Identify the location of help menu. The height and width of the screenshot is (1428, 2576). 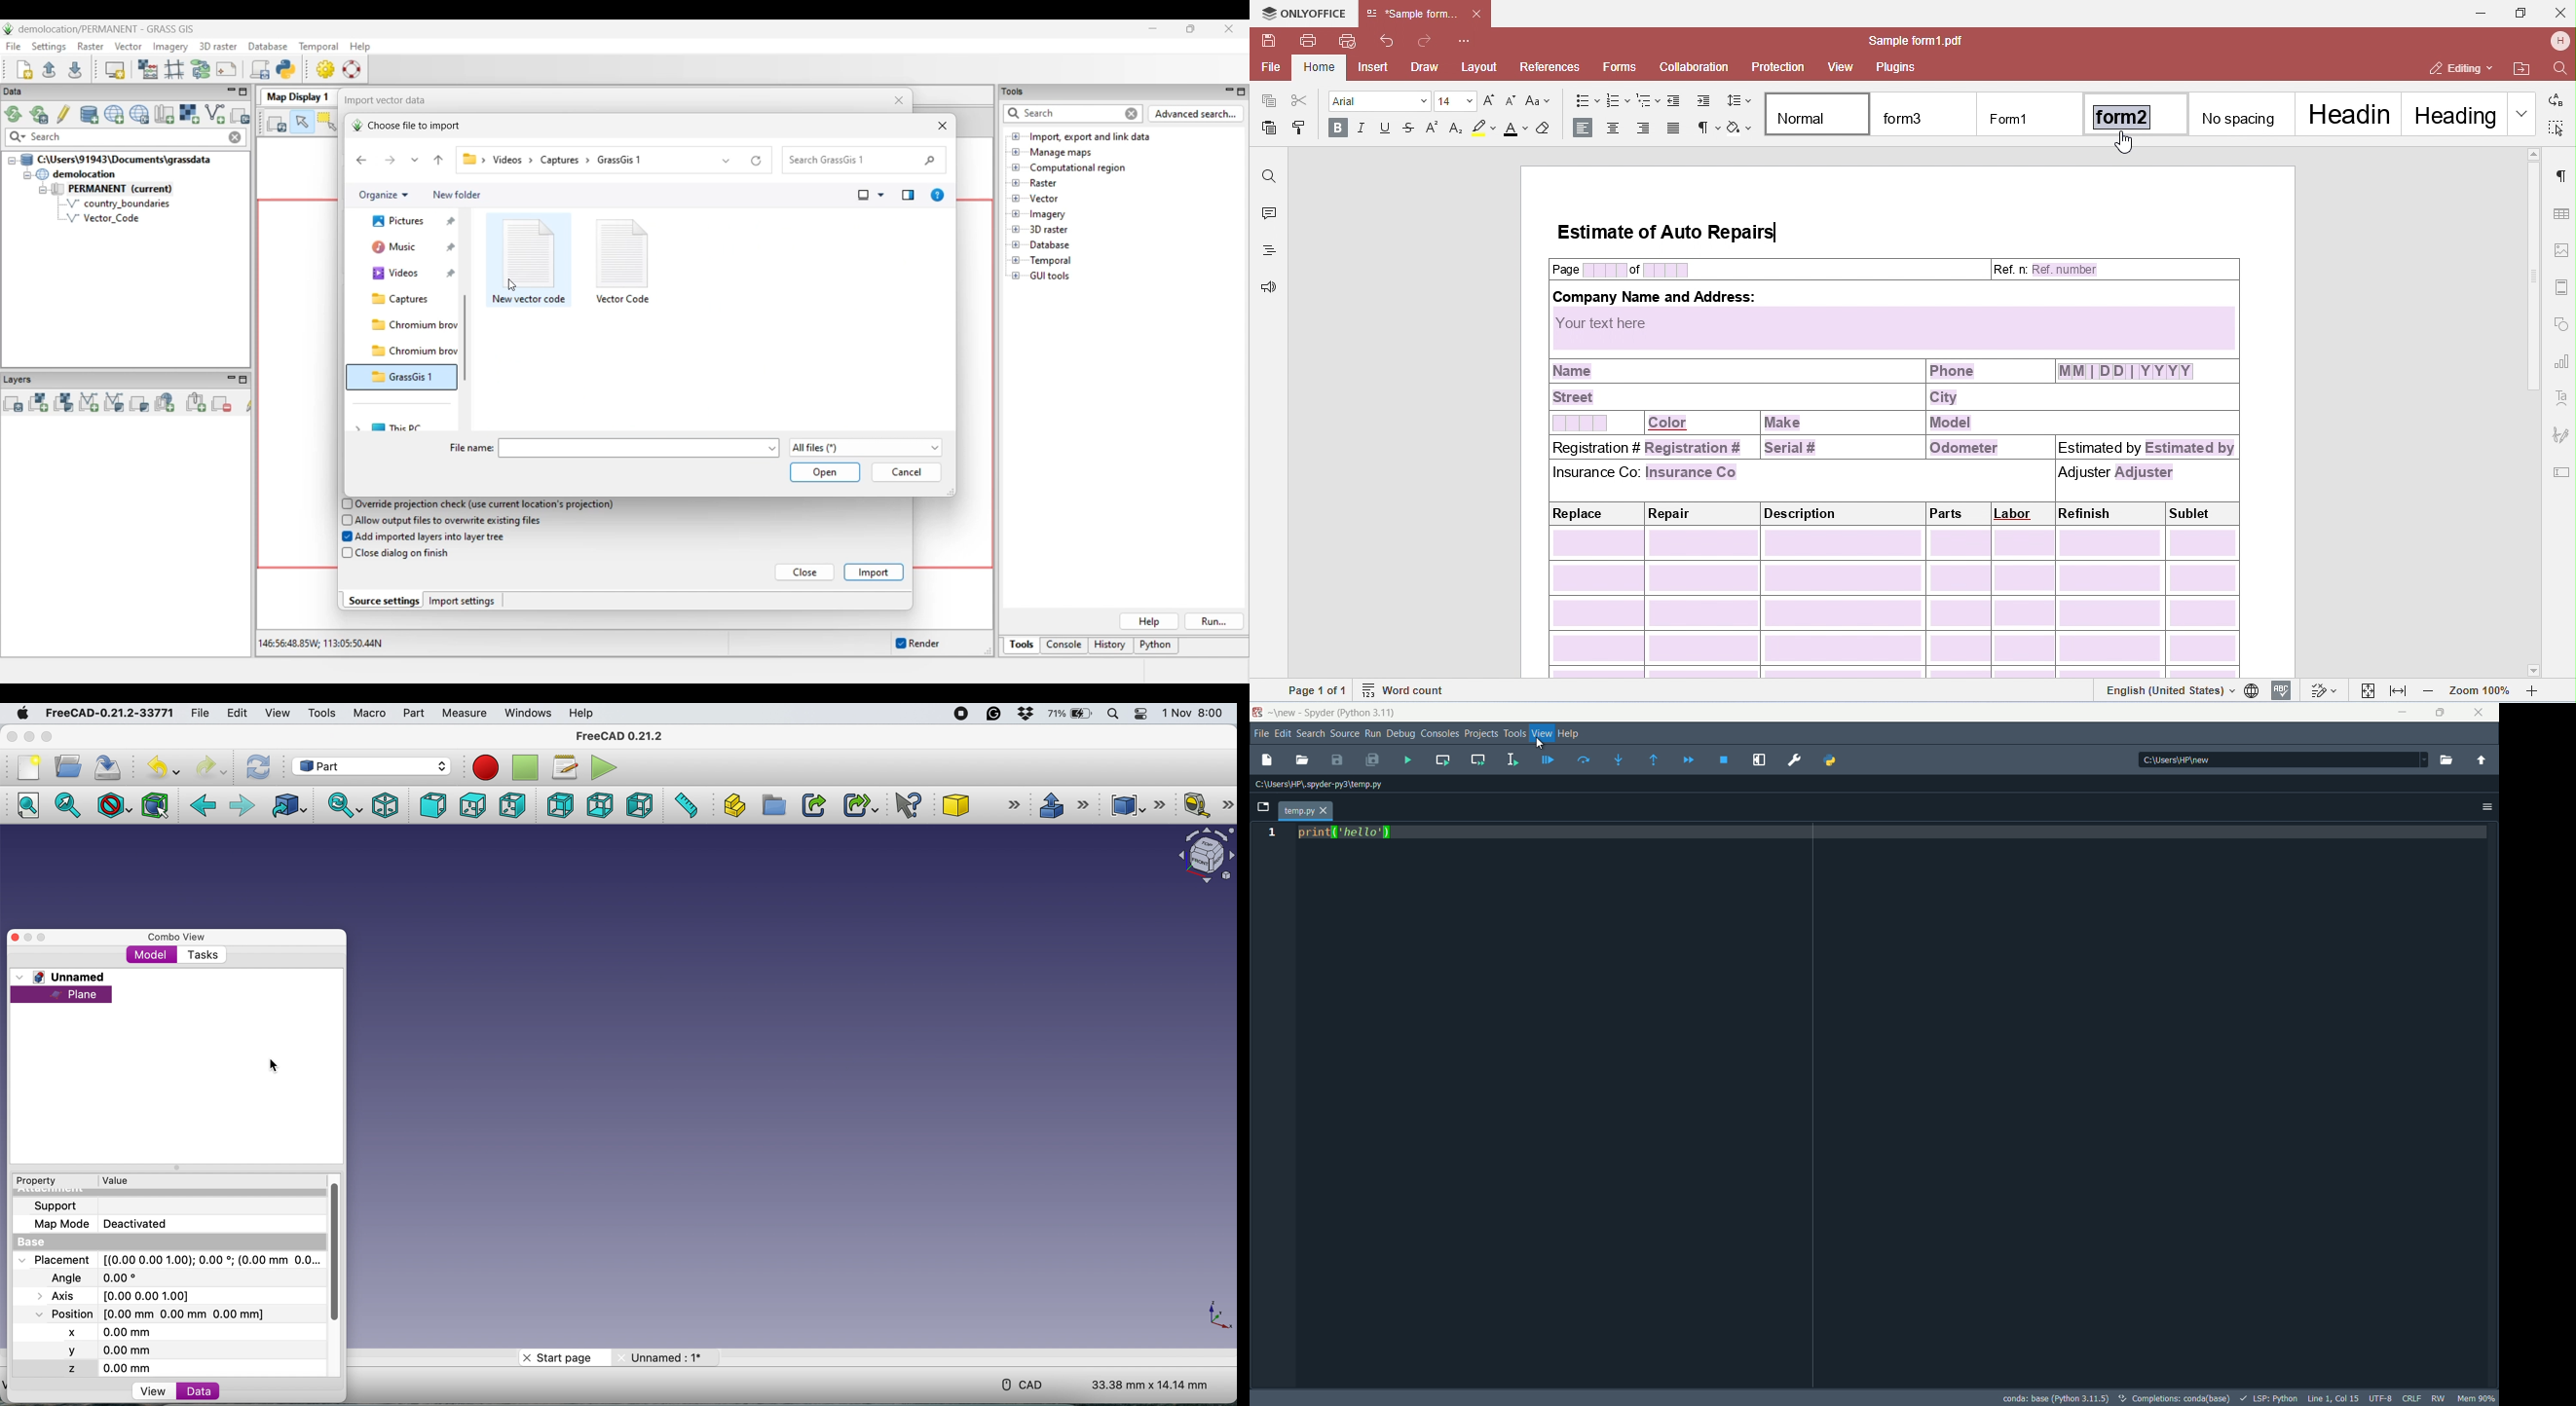
(1571, 733).